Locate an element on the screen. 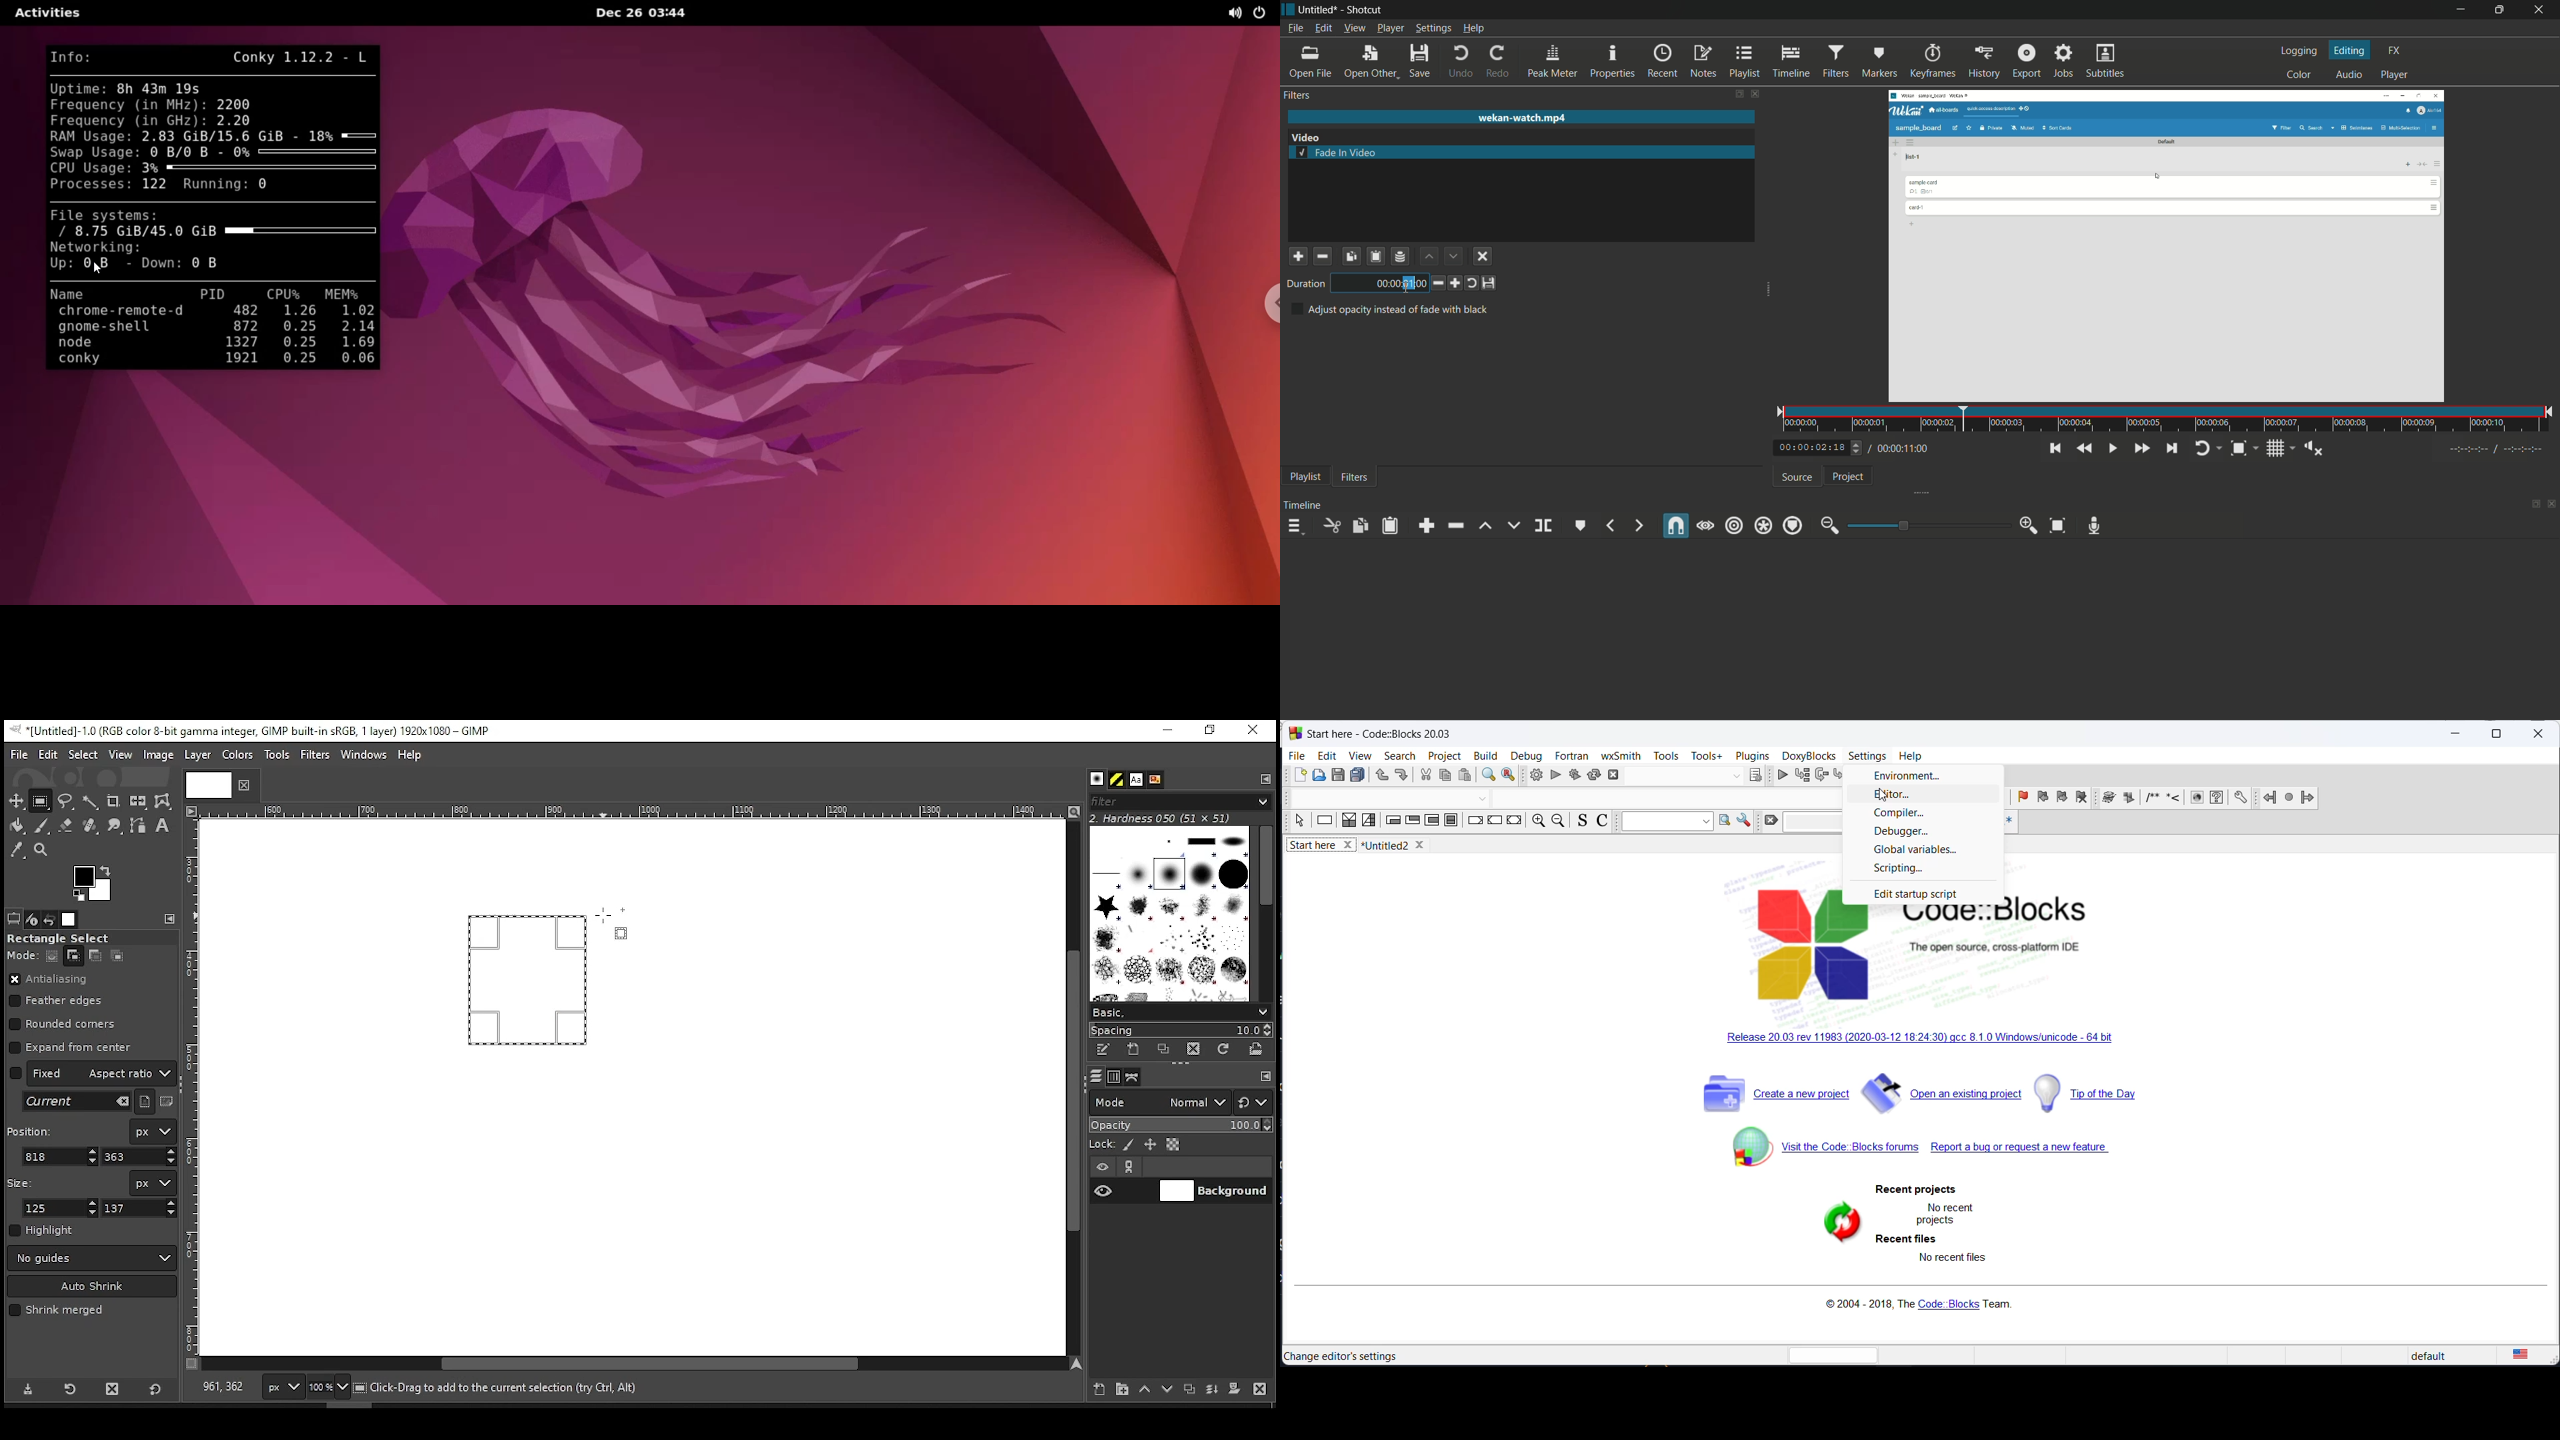 The width and height of the screenshot is (2576, 1456). brushes is located at coordinates (1169, 913).